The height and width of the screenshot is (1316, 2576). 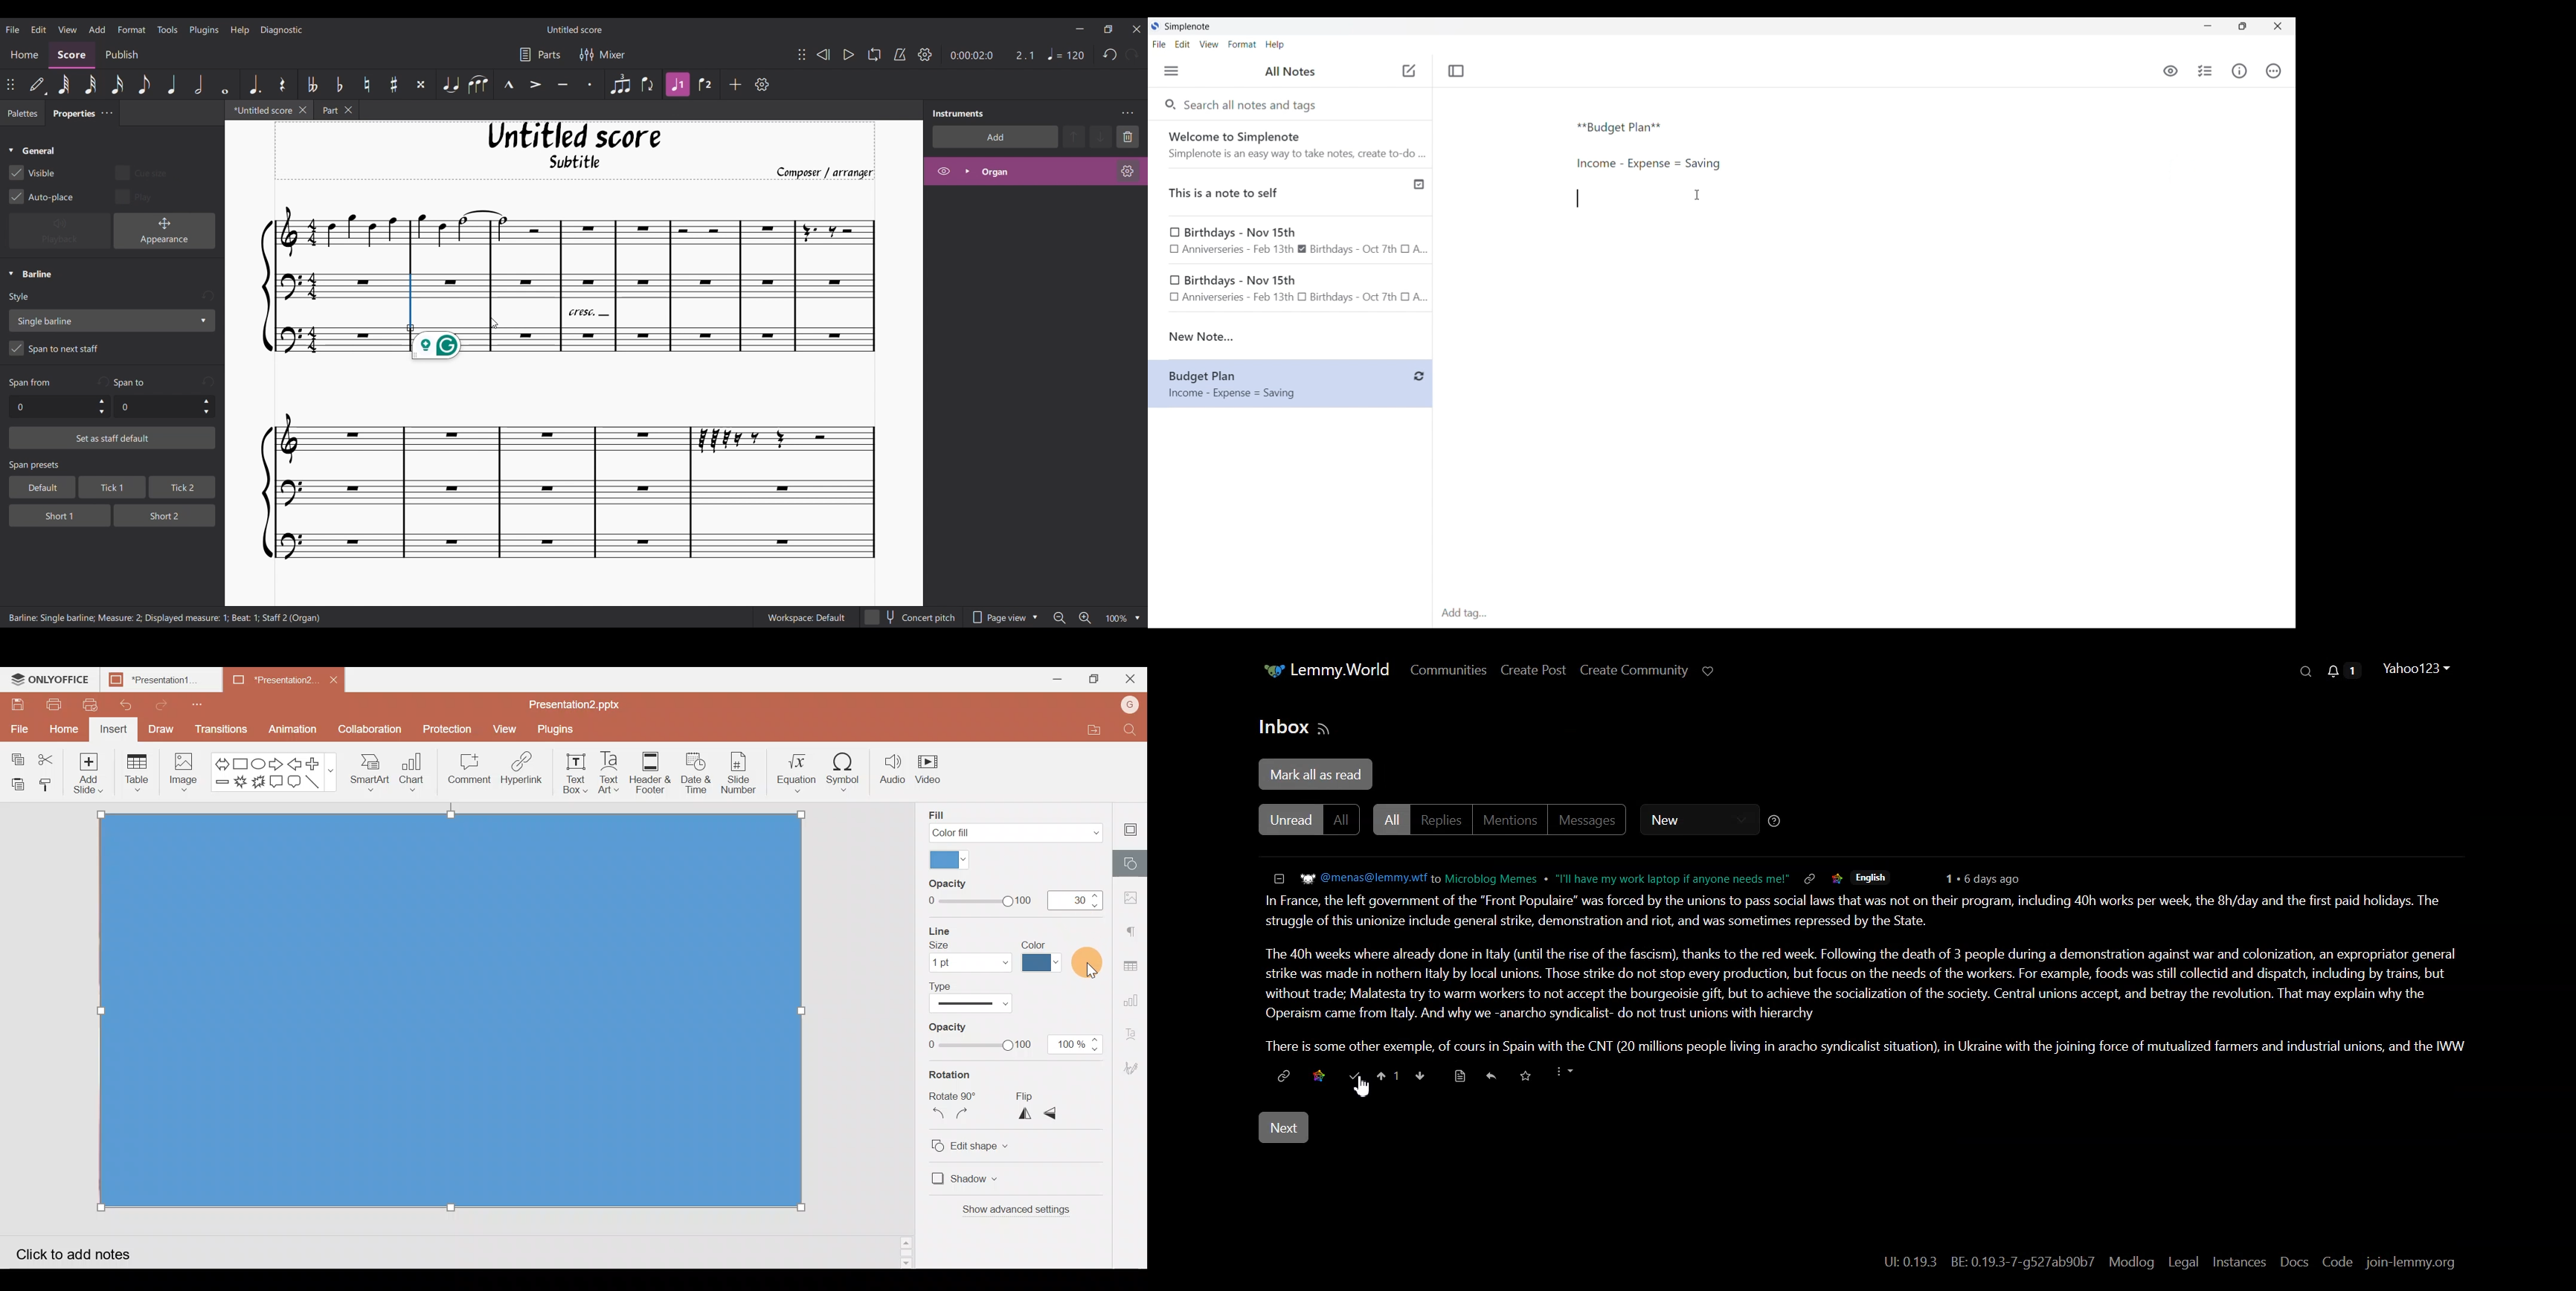 What do you see at coordinates (1058, 1115) in the screenshot?
I see `Flip vertically` at bounding box center [1058, 1115].